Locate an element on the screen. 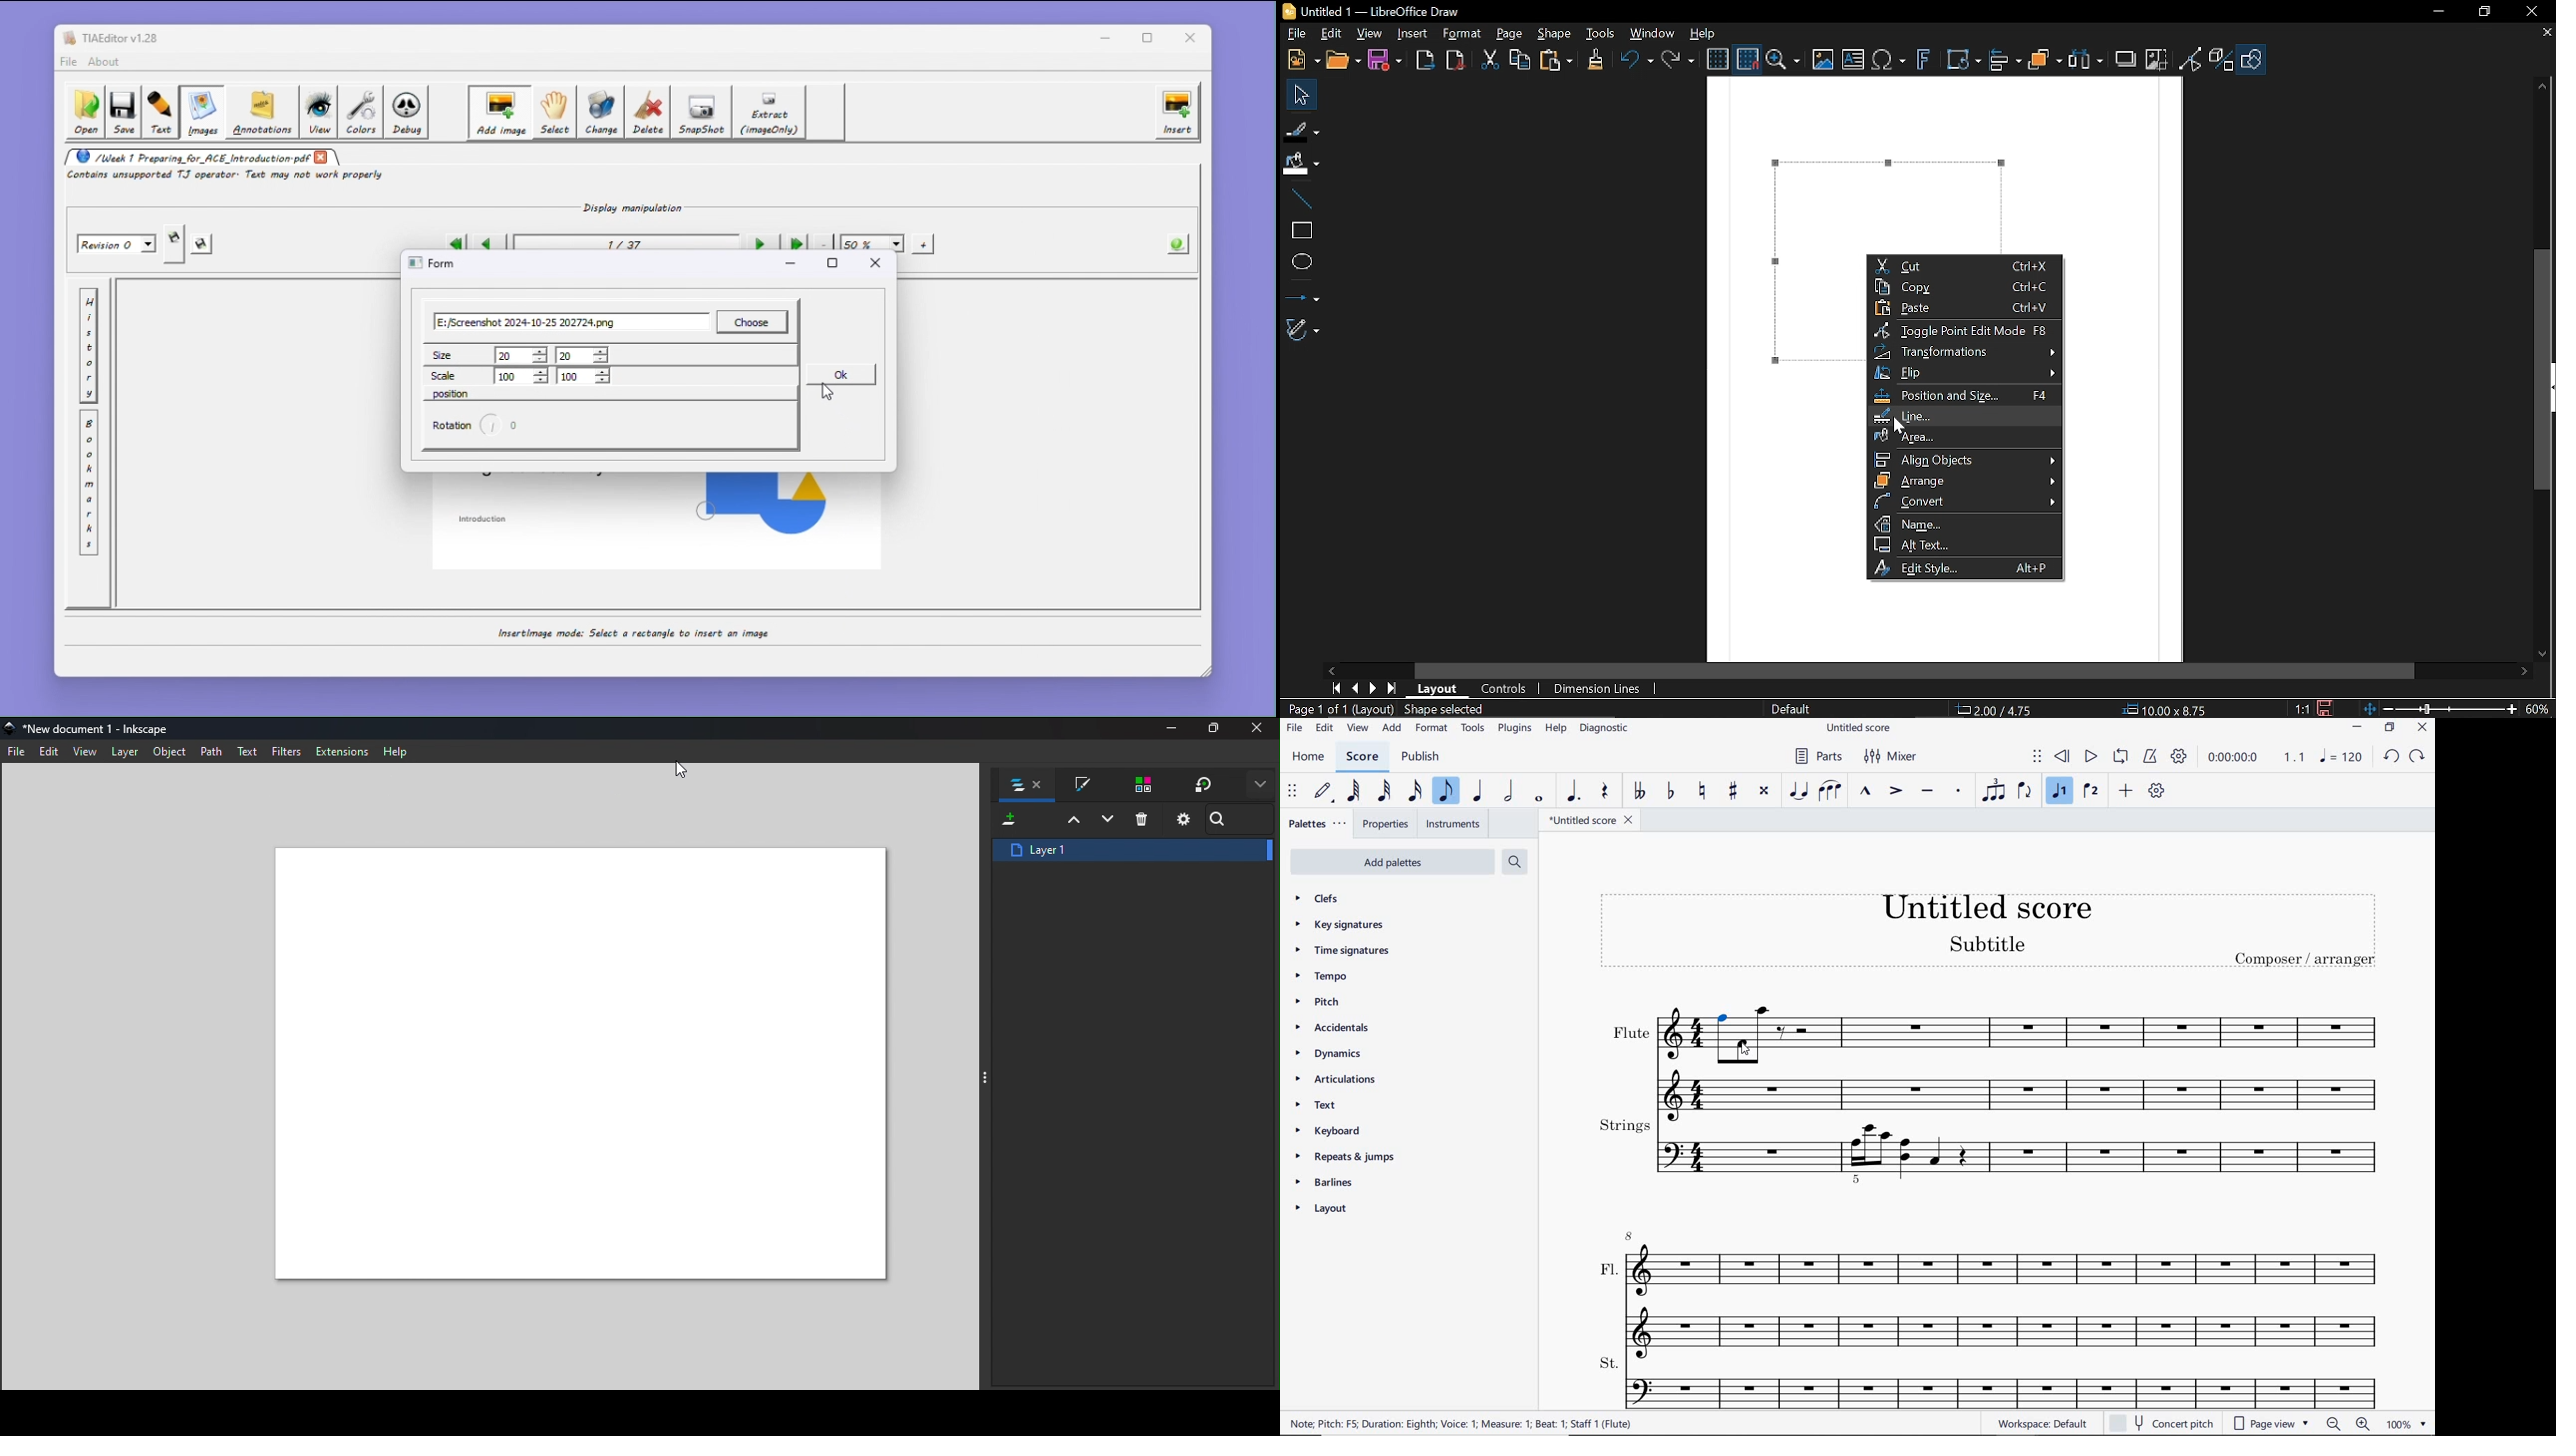 Image resolution: width=2576 pixels, height=1456 pixels. close is located at coordinates (2532, 12).